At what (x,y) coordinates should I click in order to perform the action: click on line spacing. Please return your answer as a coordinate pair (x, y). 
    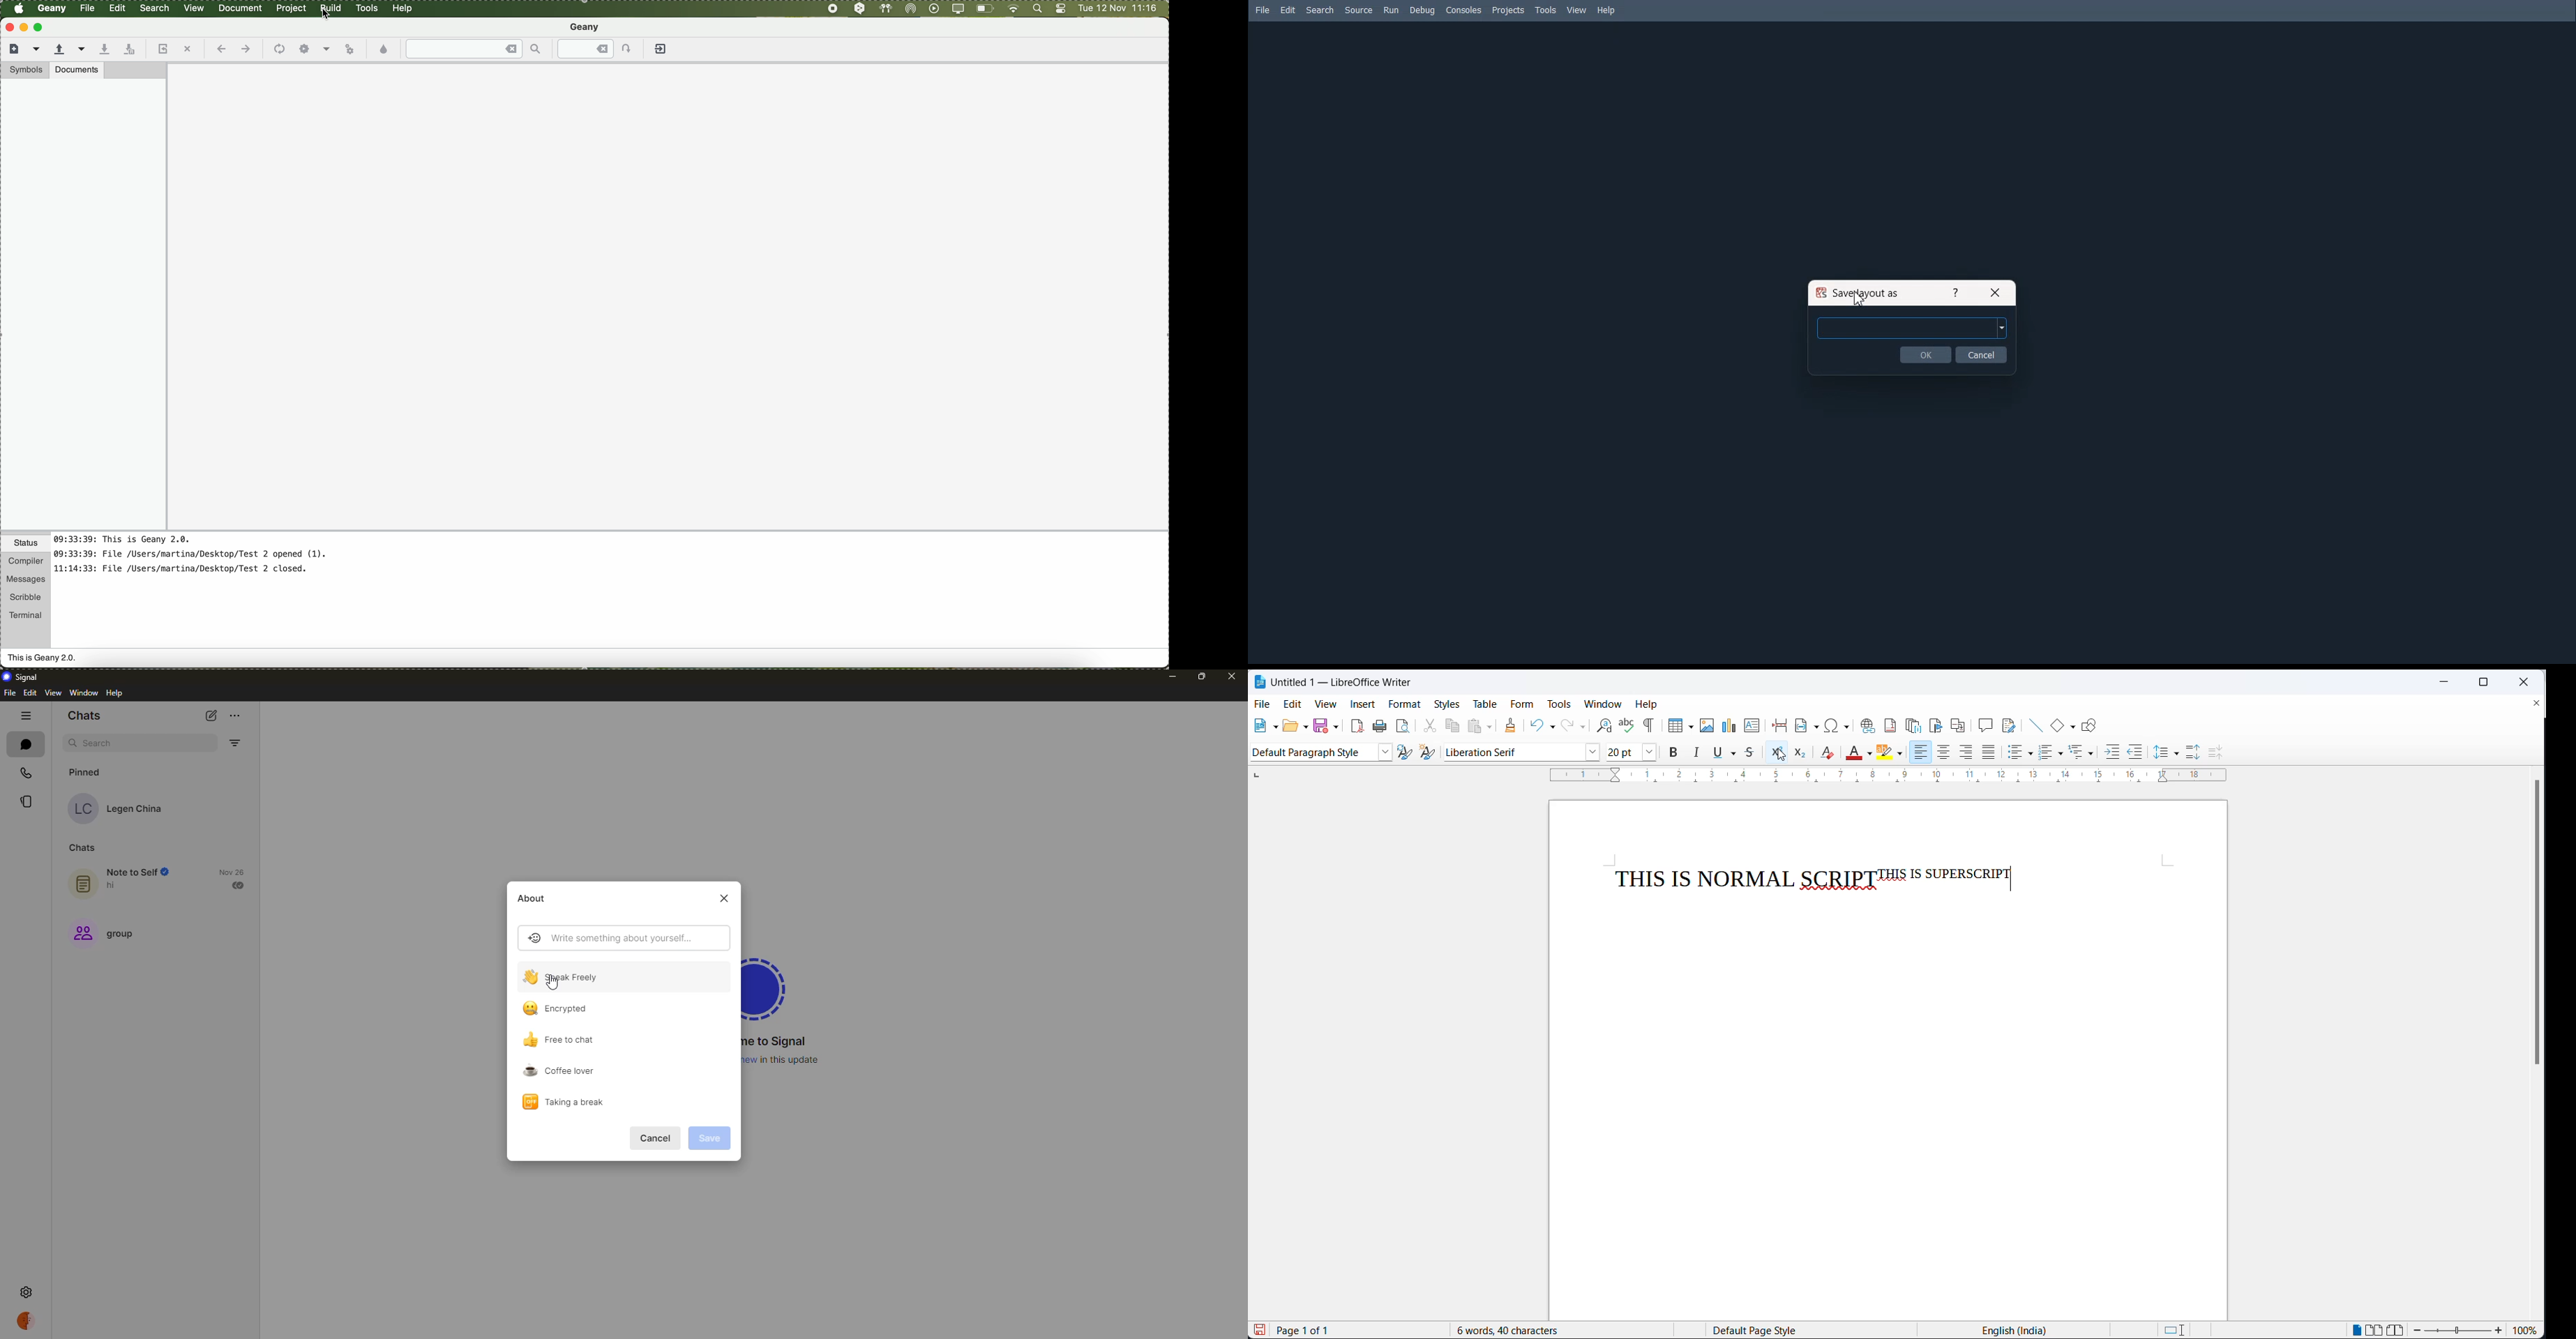
    Looking at the image, I should click on (2160, 753).